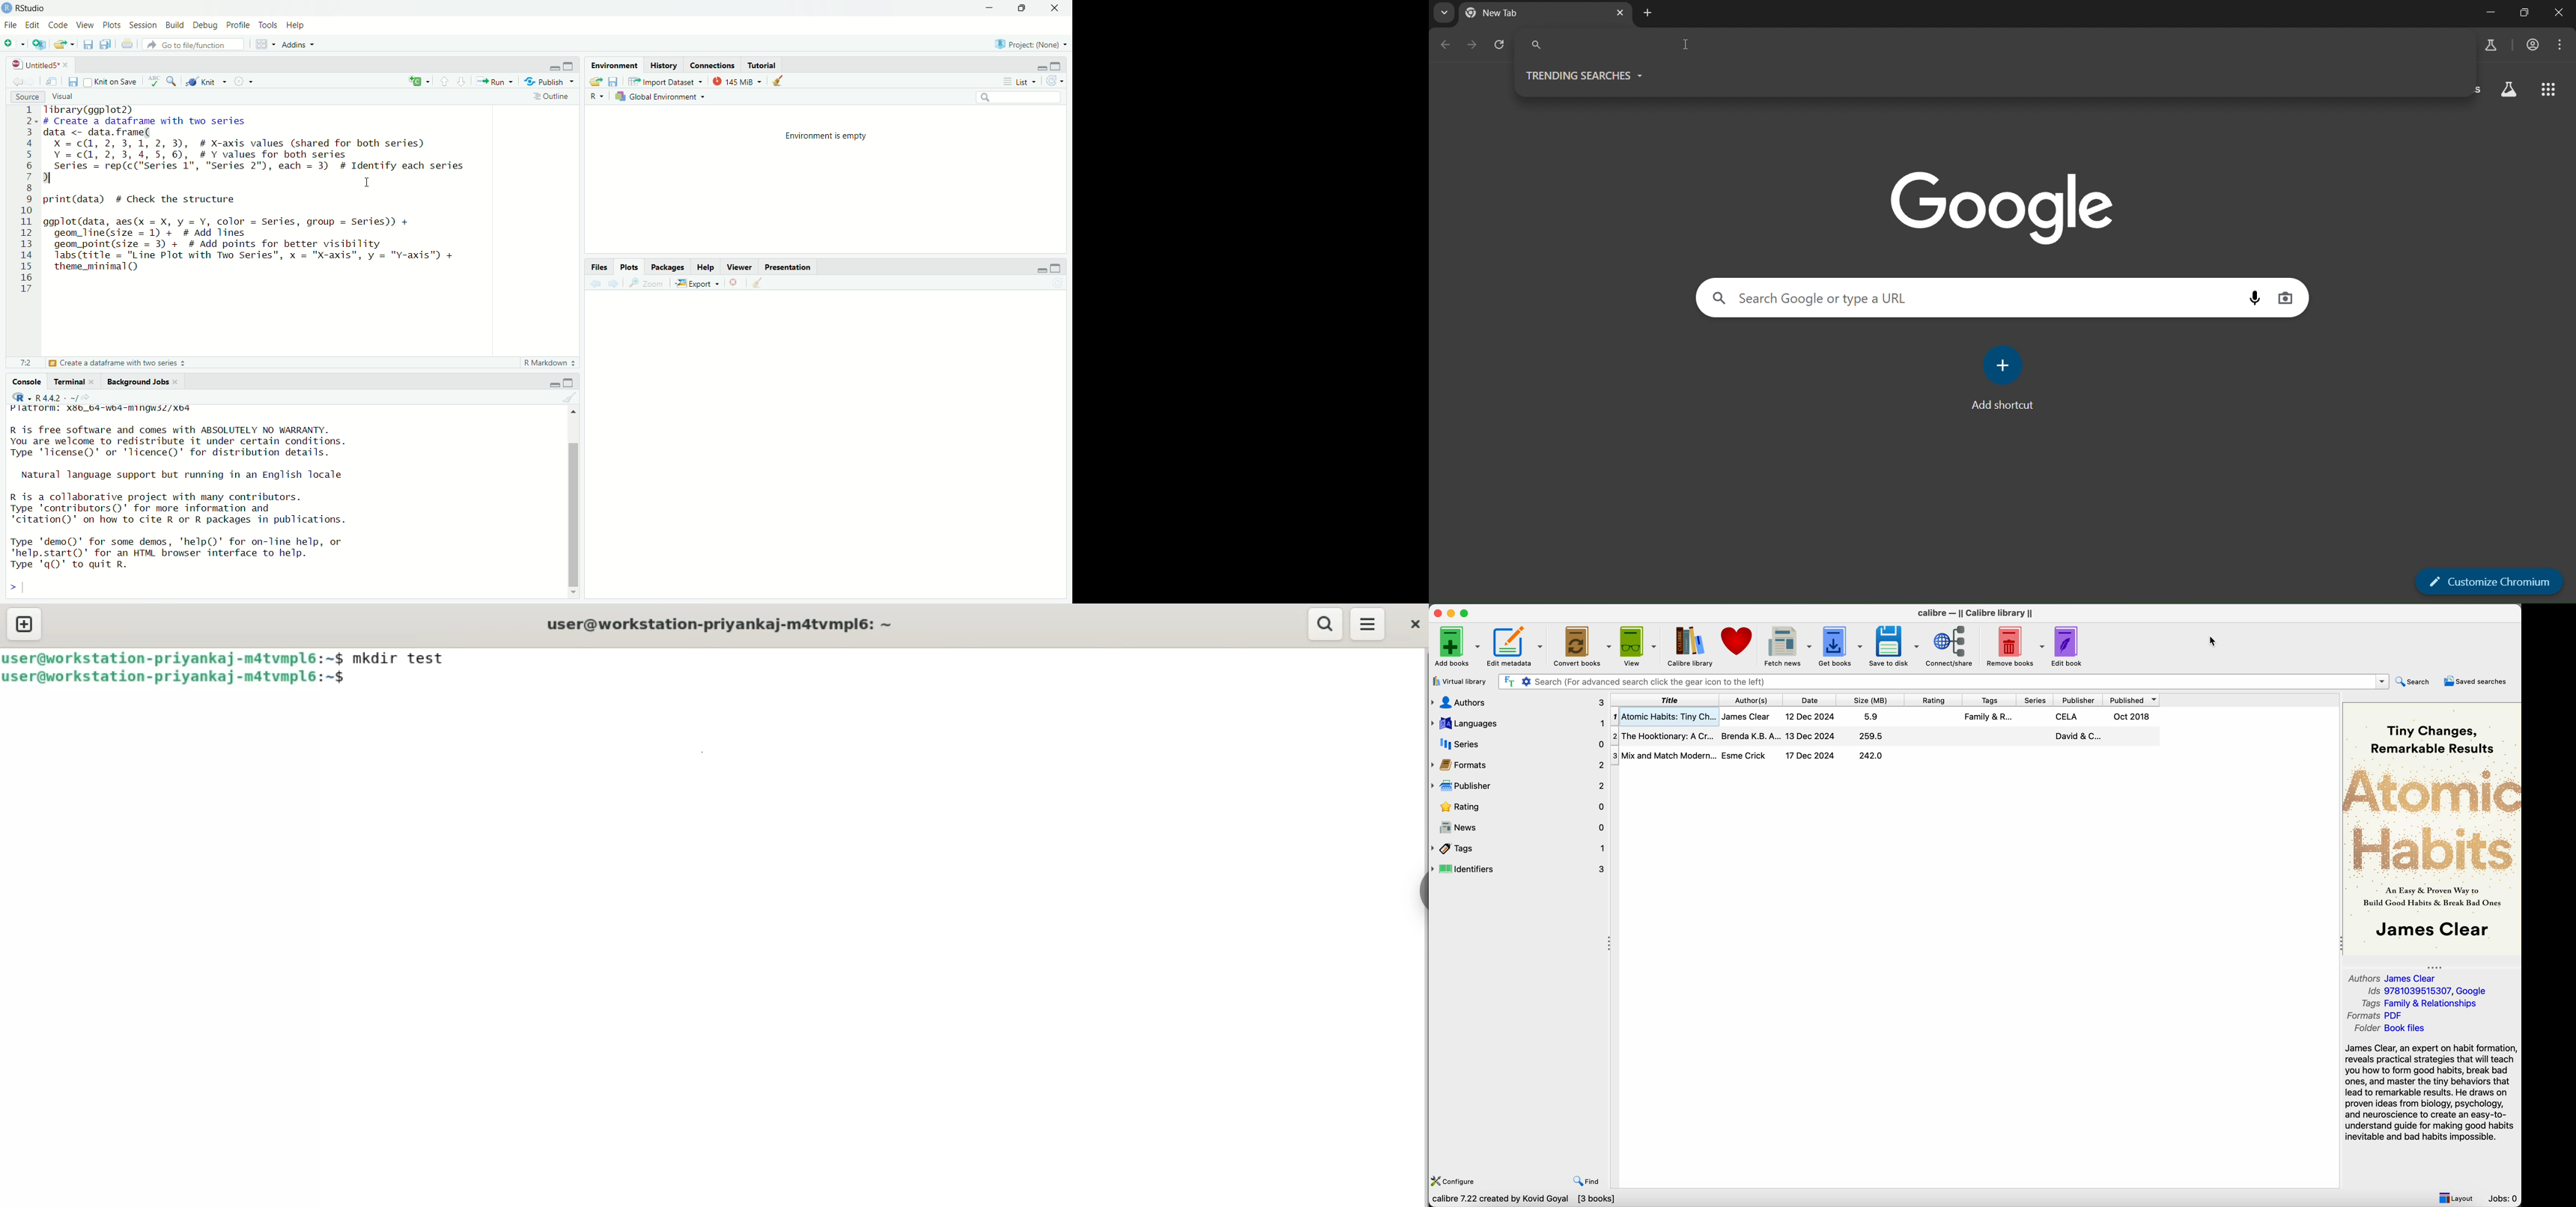 The image size is (2576, 1232). Describe the element at coordinates (1749, 736) in the screenshot. I see `Brenda K.B.A...` at that location.